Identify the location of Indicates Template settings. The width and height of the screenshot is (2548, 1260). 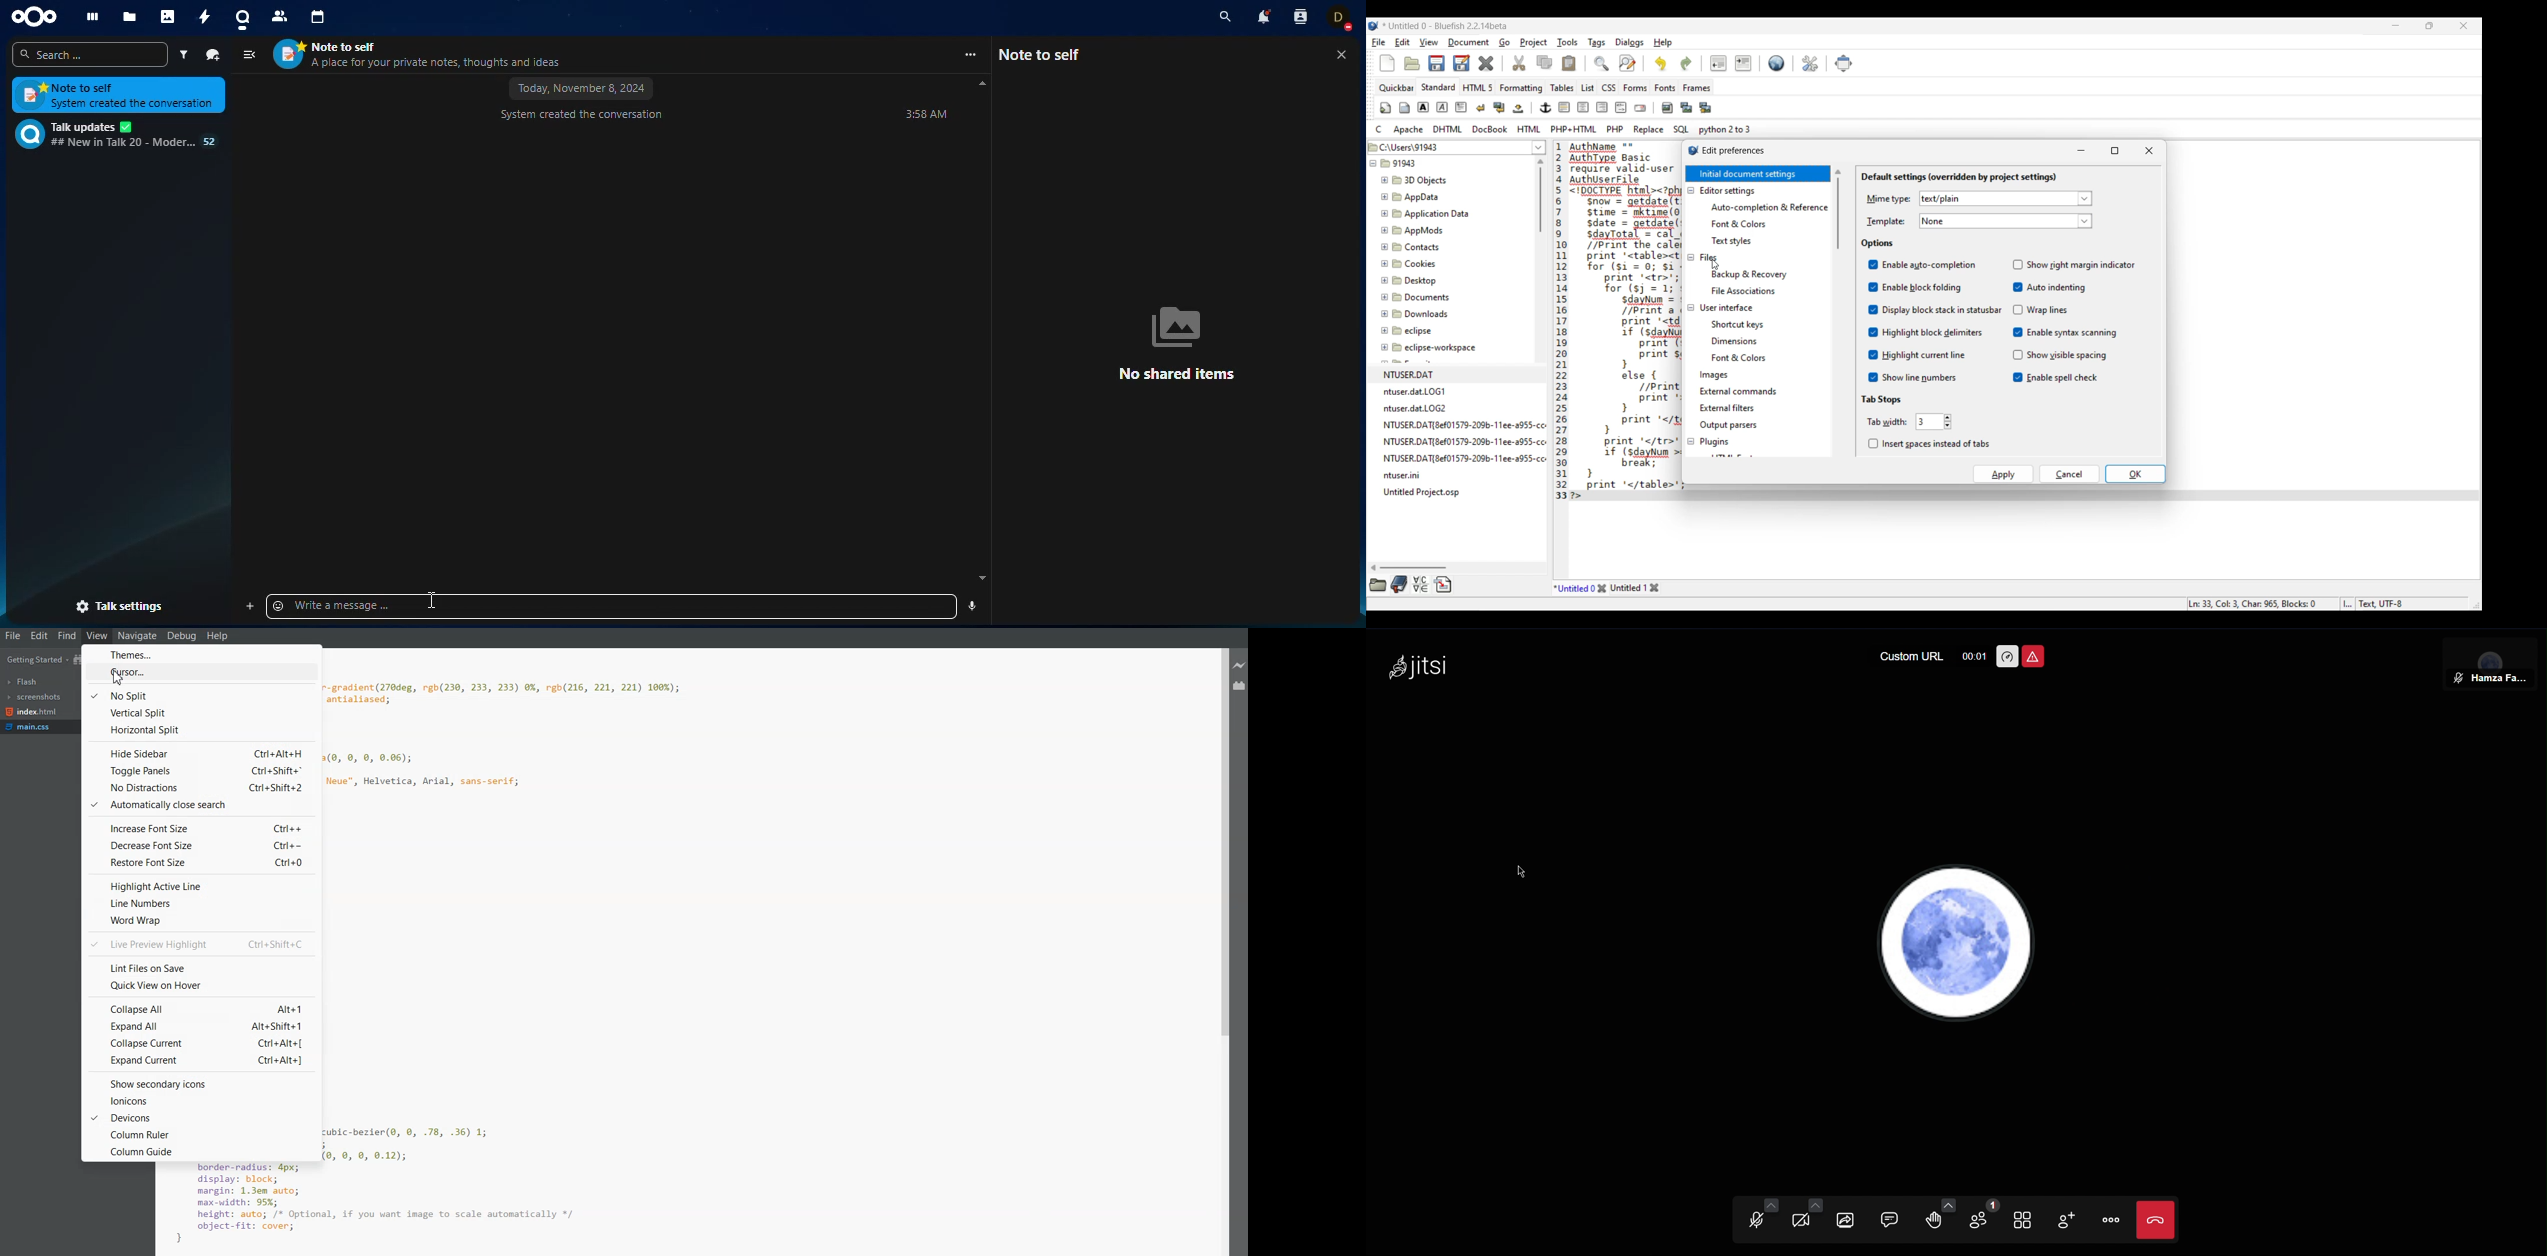
(1886, 222).